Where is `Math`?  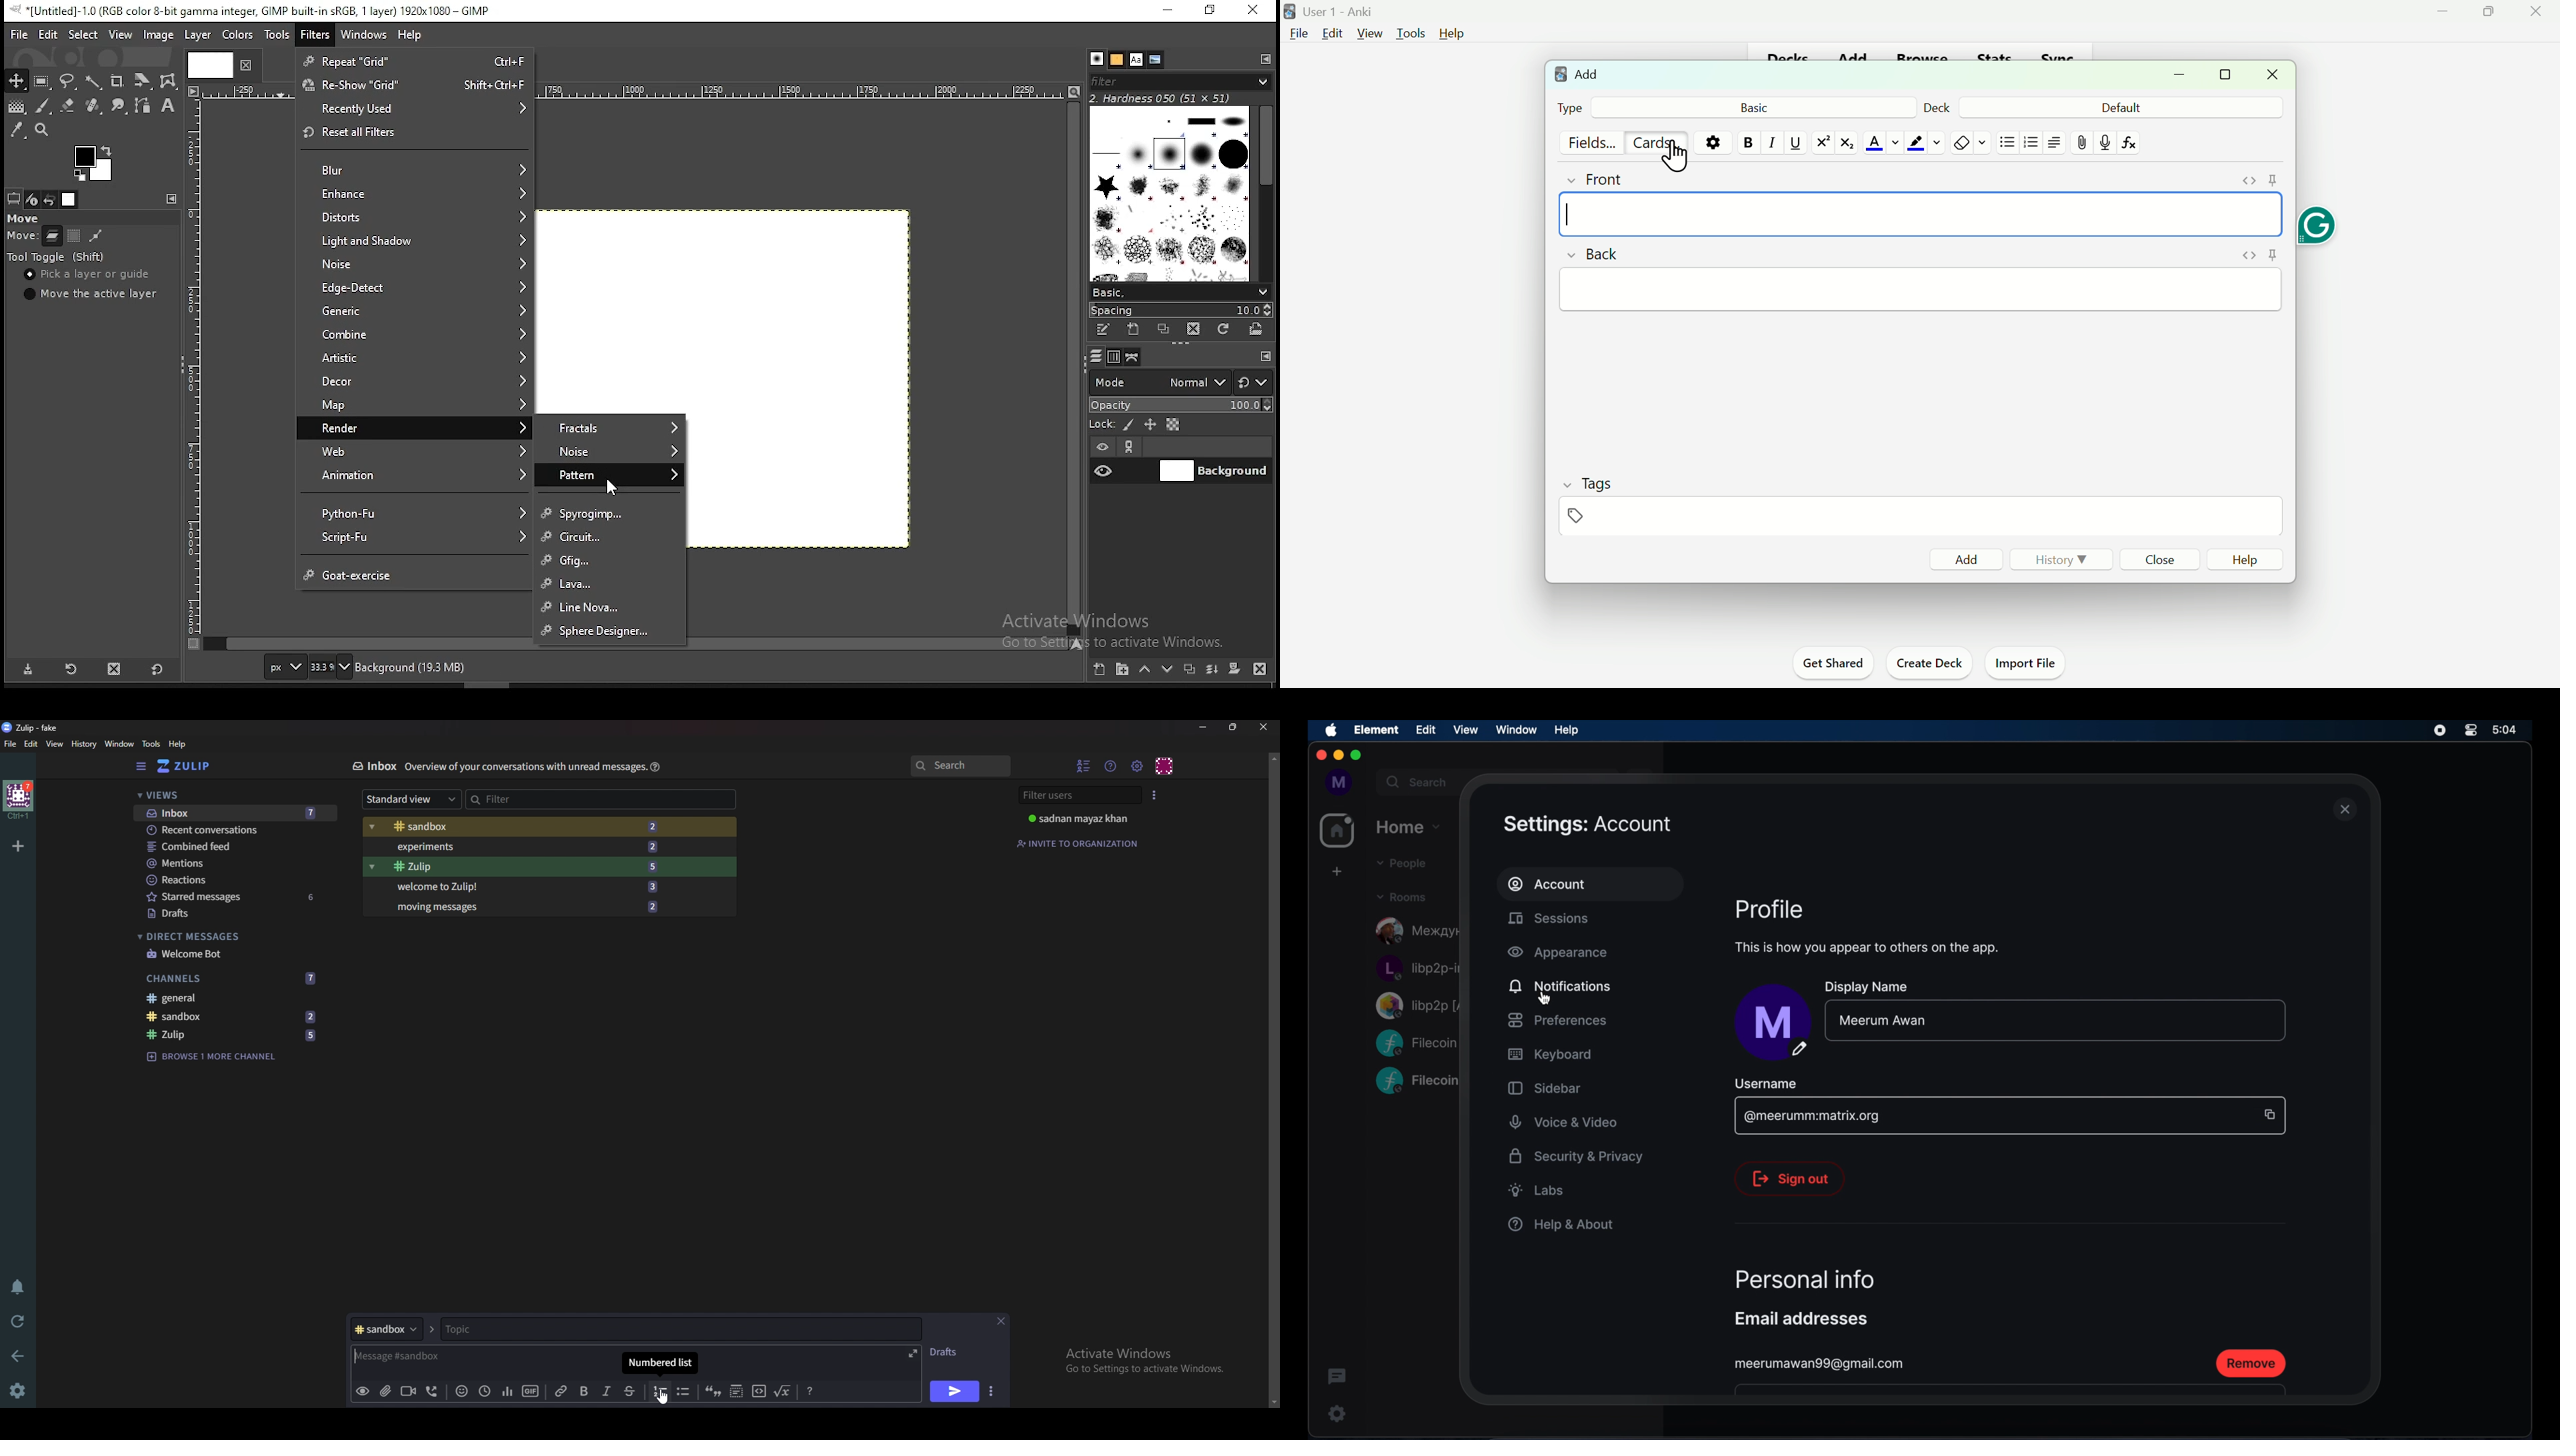 Math is located at coordinates (783, 1391).